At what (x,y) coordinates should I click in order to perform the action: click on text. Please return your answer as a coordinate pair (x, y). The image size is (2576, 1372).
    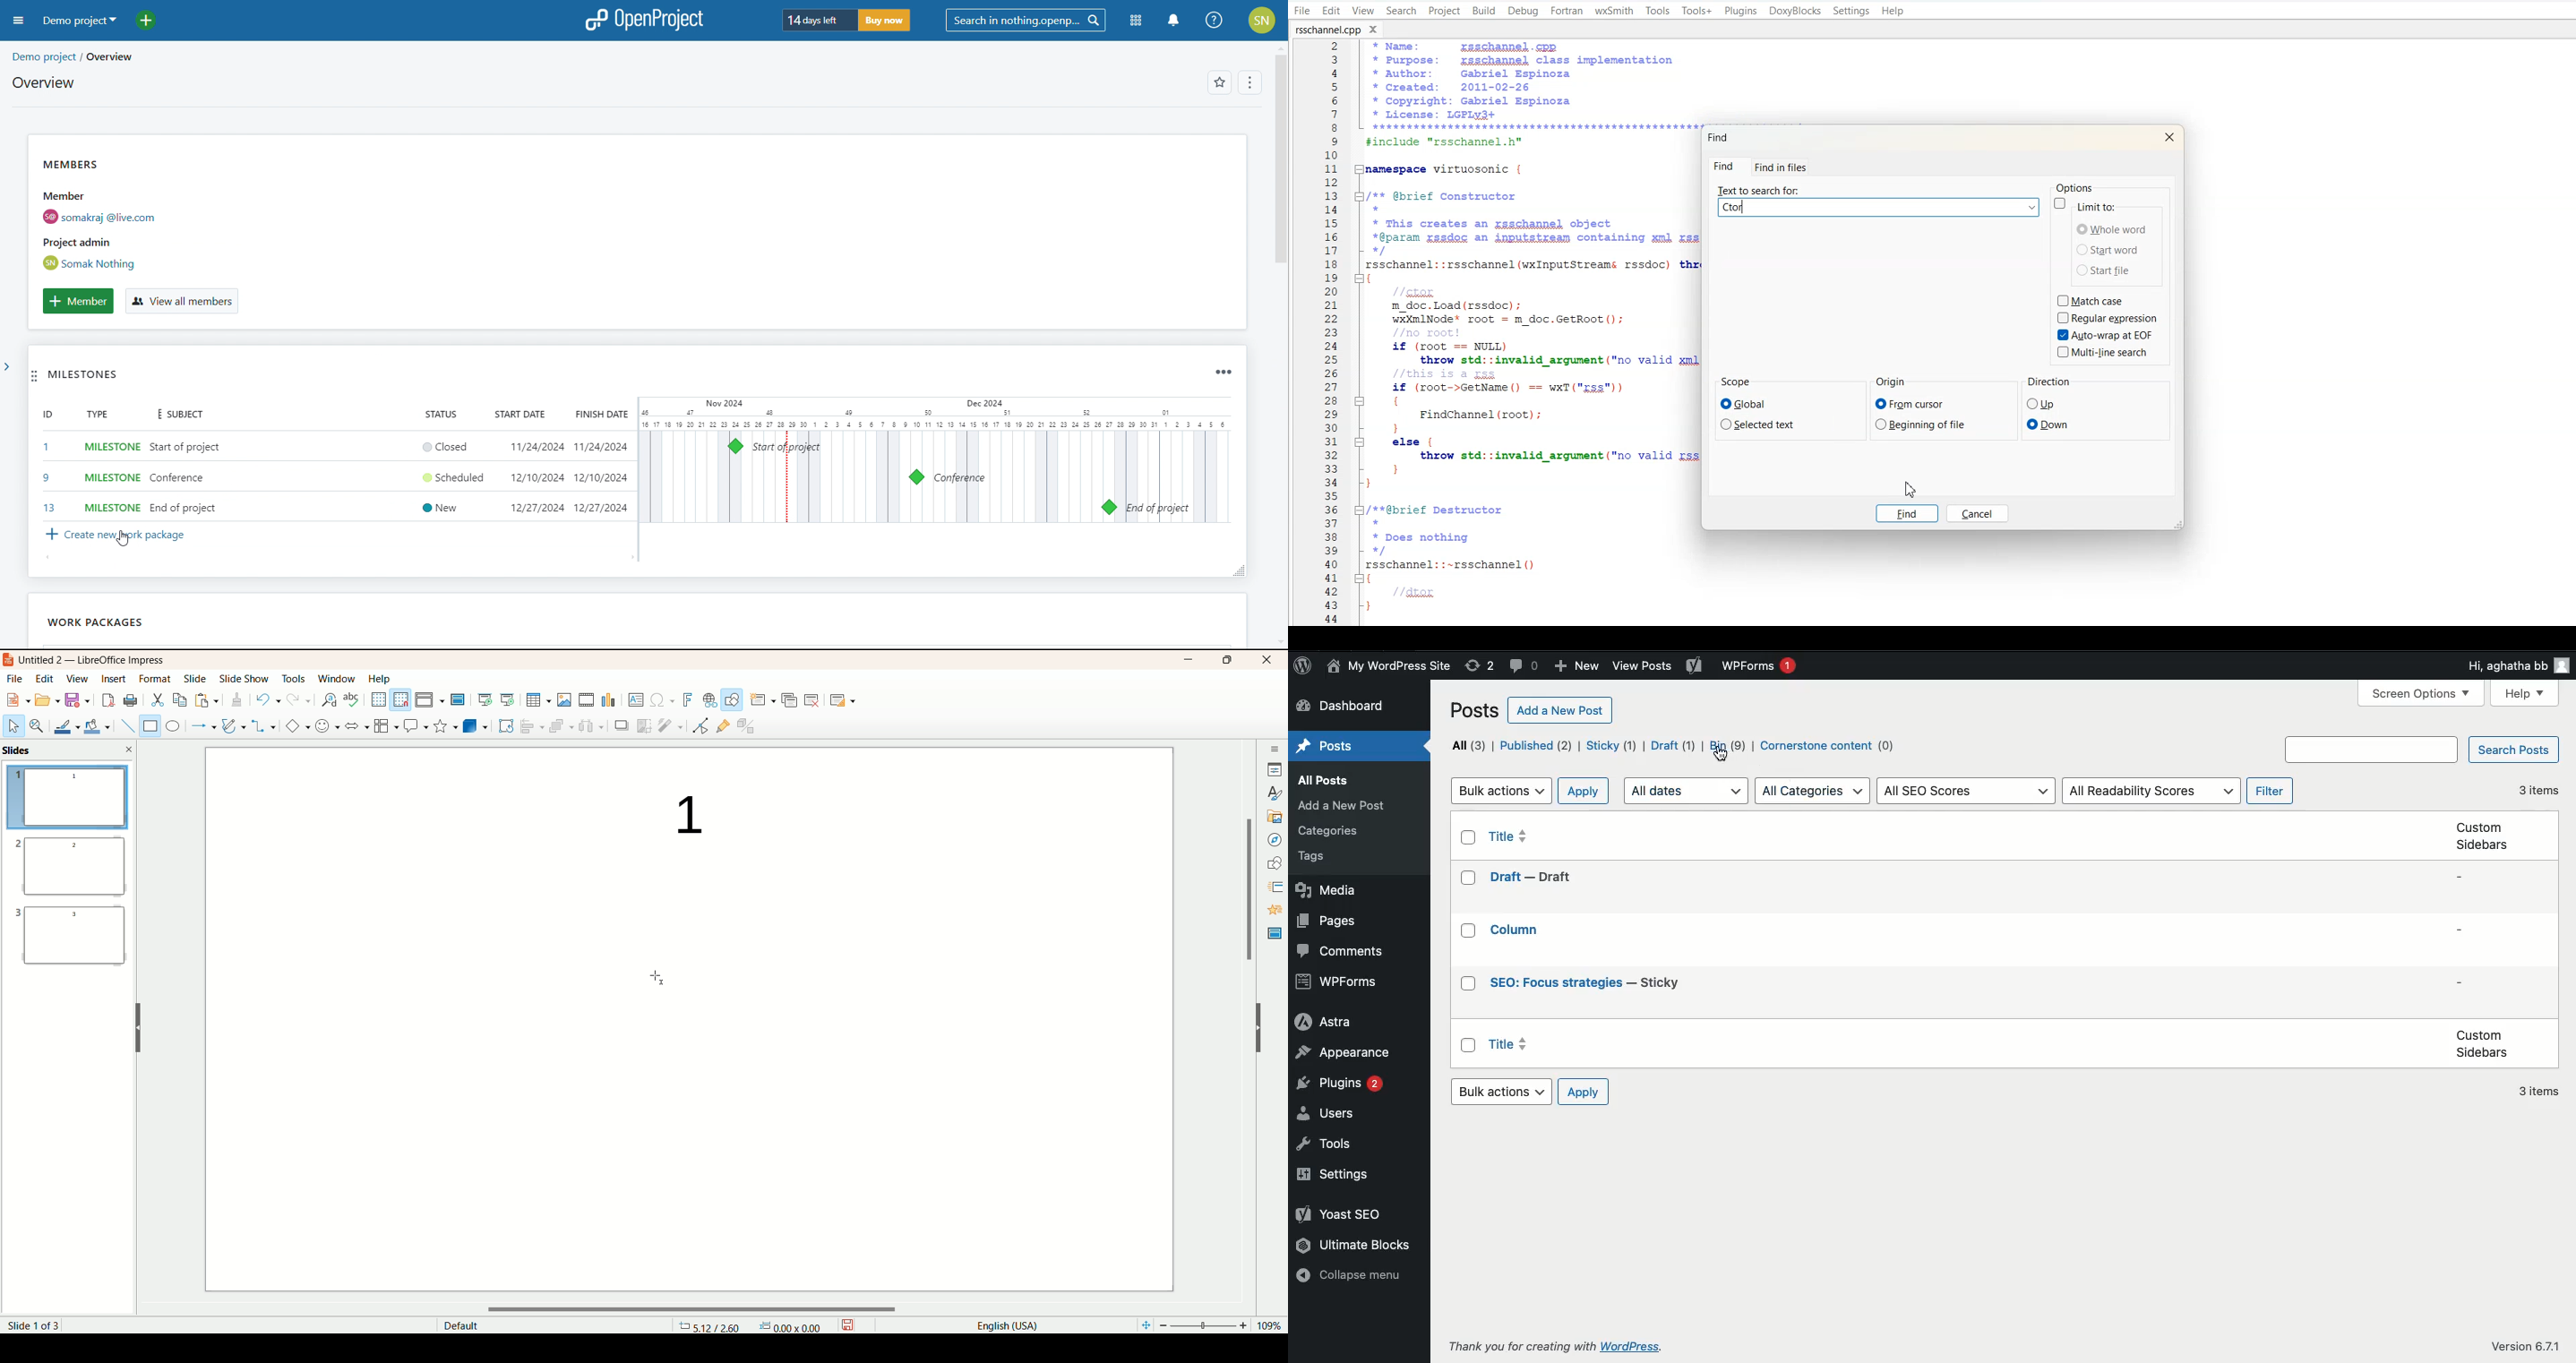
    Looking at the image, I should click on (678, 816).